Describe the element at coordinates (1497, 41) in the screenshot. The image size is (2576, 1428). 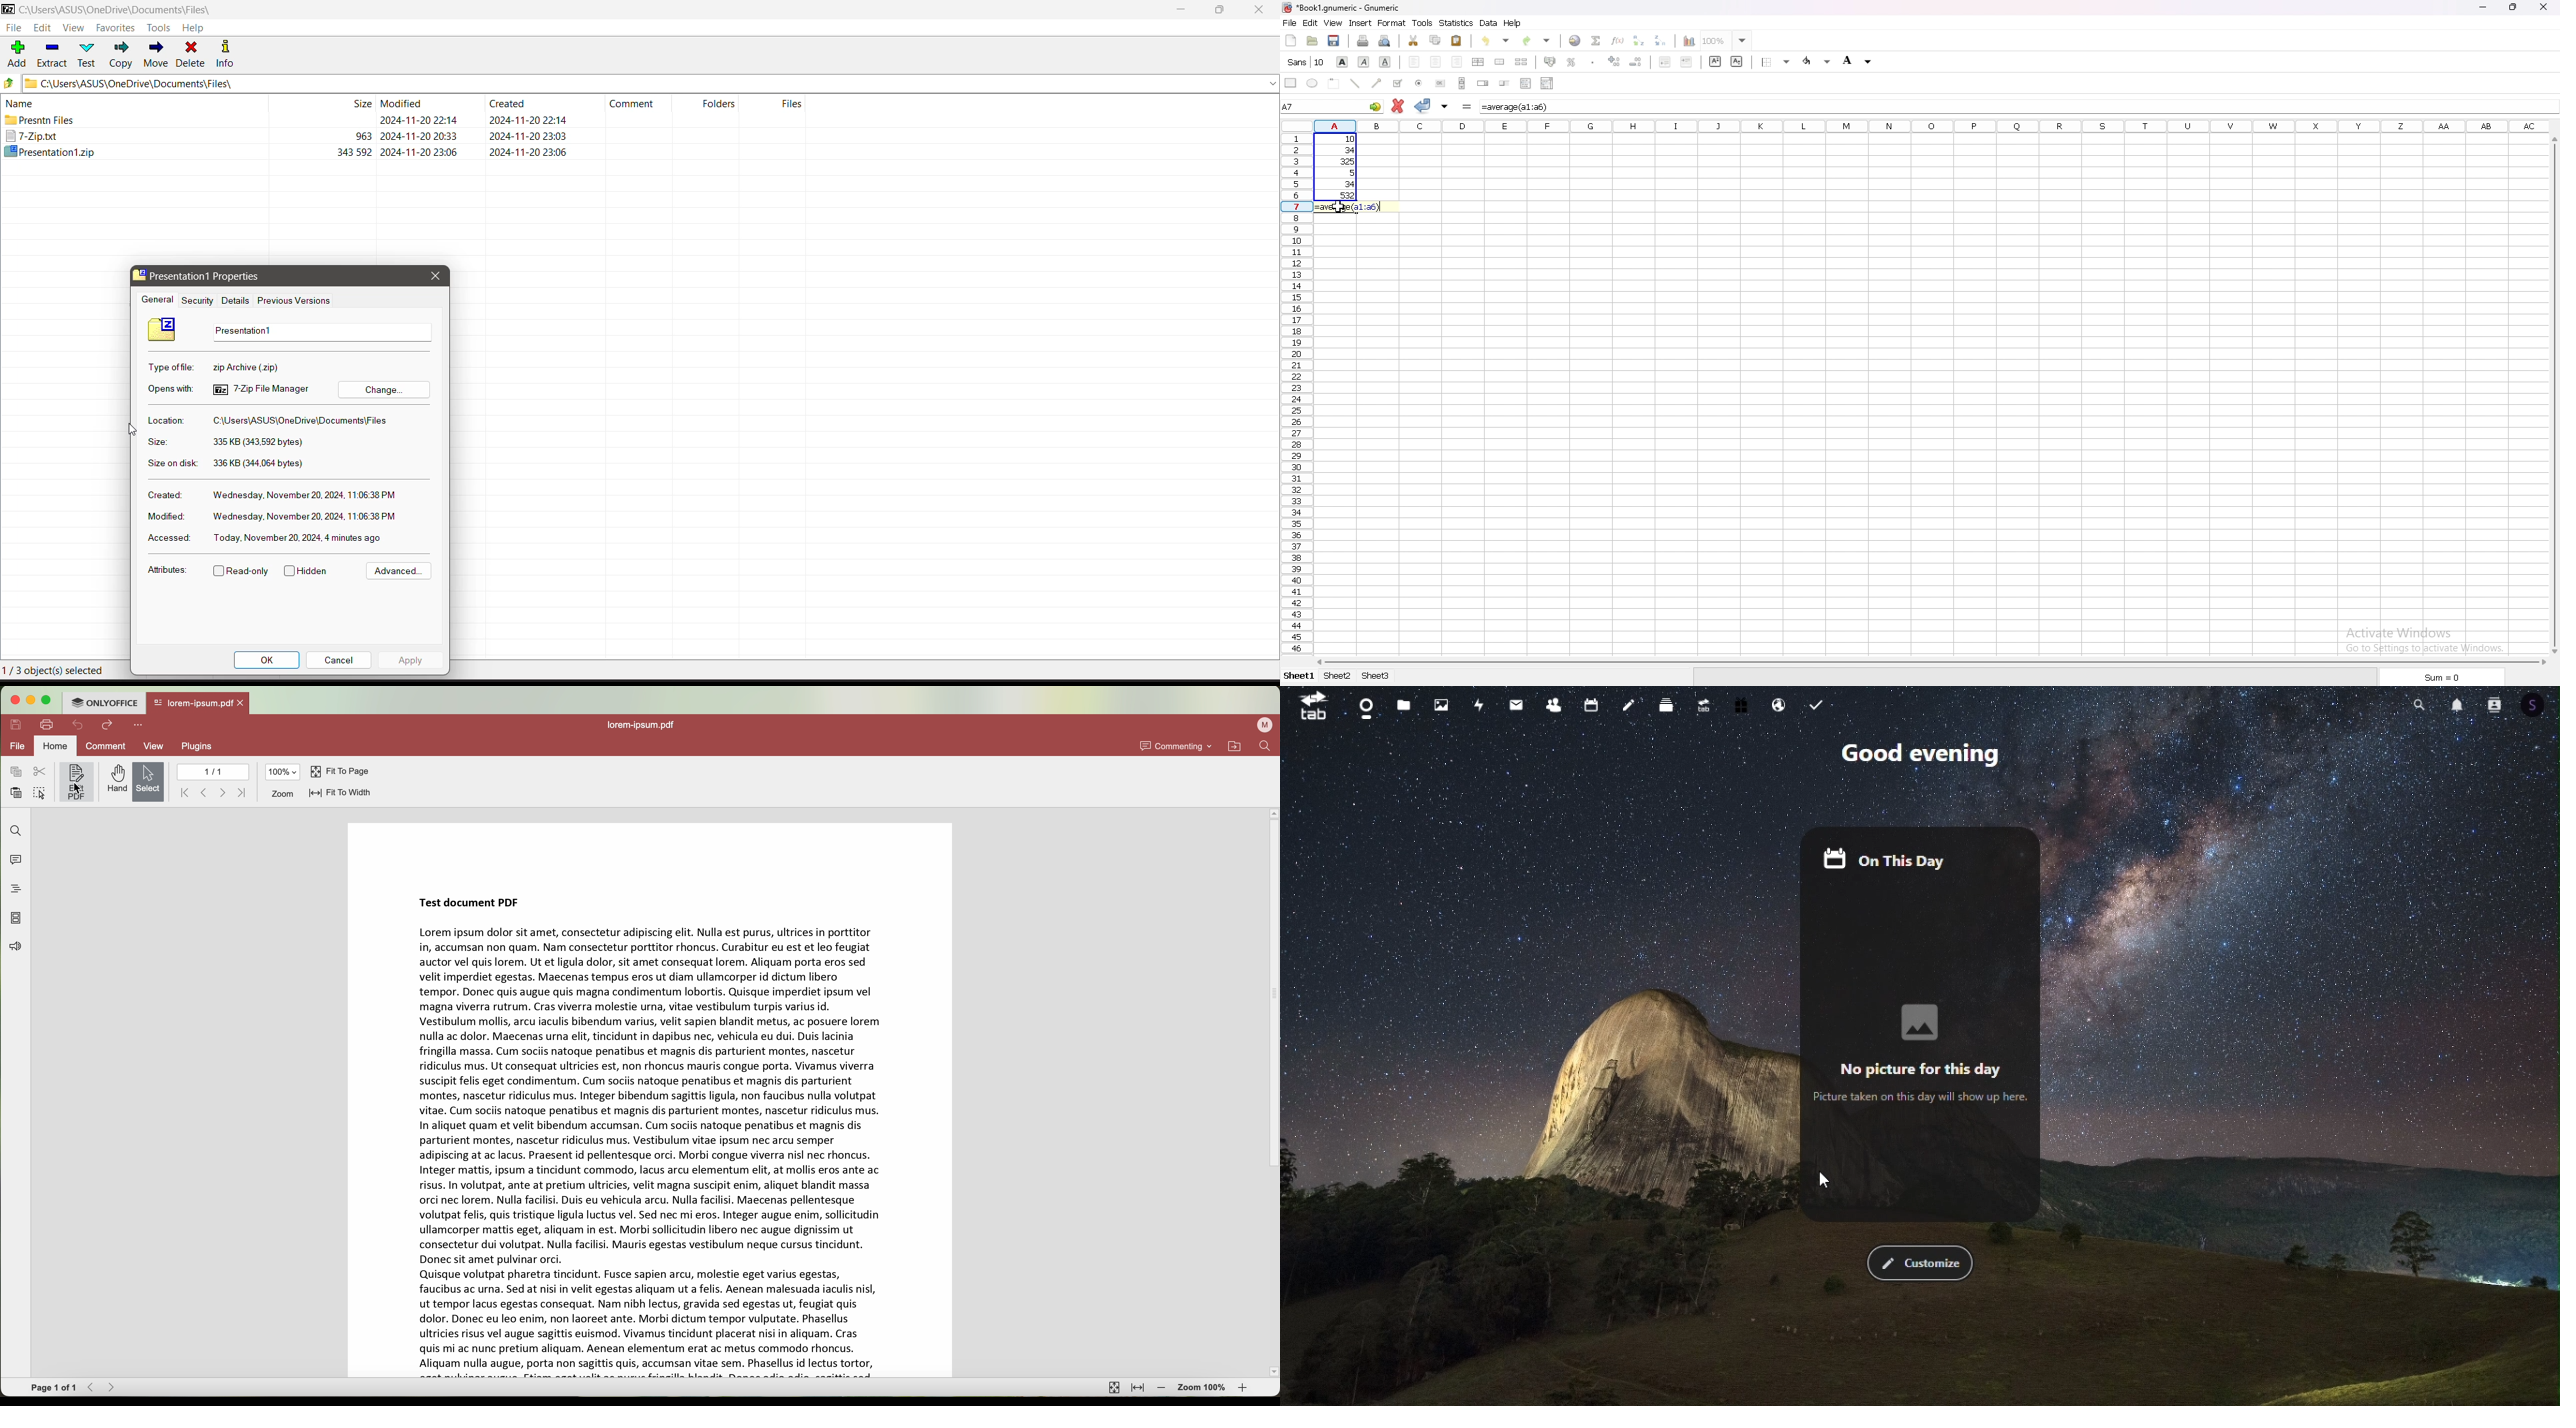
I see `undo` at that location.